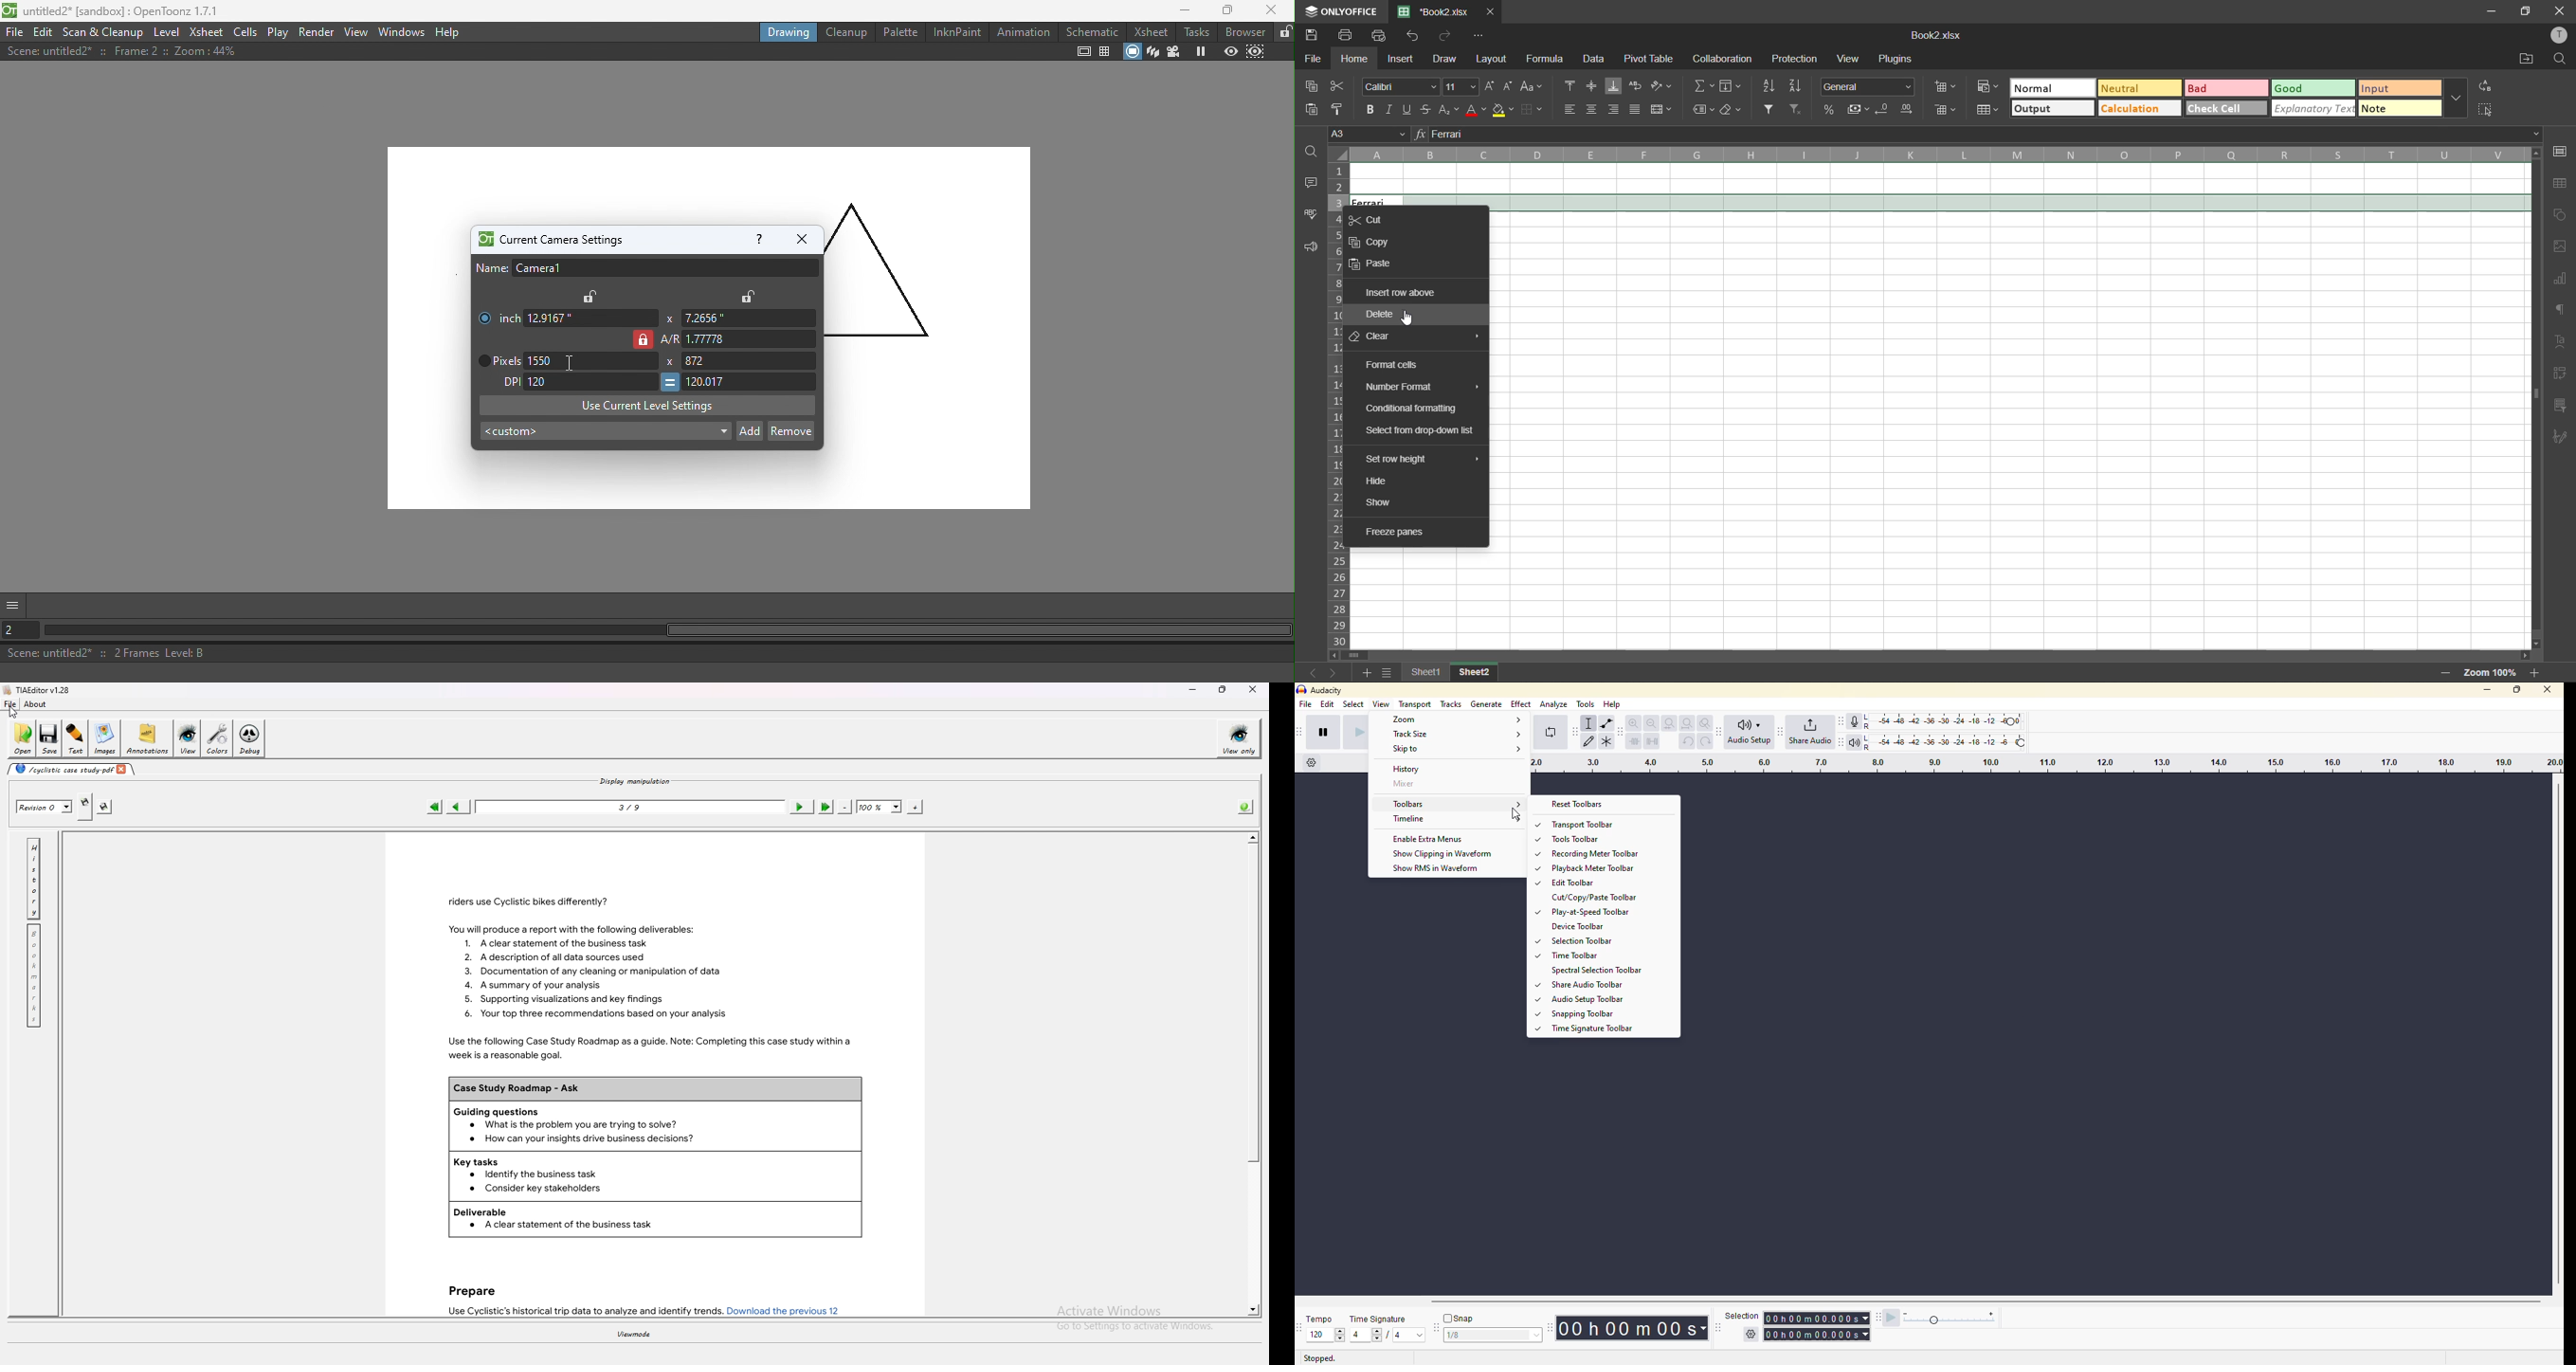 The image size is (2576, 1372). What do you see at coordinates (656, 1127) in the screenshot?
I see `Guiding questions What is the problem you are trying to solve?How can your insights drive business decisions?` at bounding box center [656, 1127].